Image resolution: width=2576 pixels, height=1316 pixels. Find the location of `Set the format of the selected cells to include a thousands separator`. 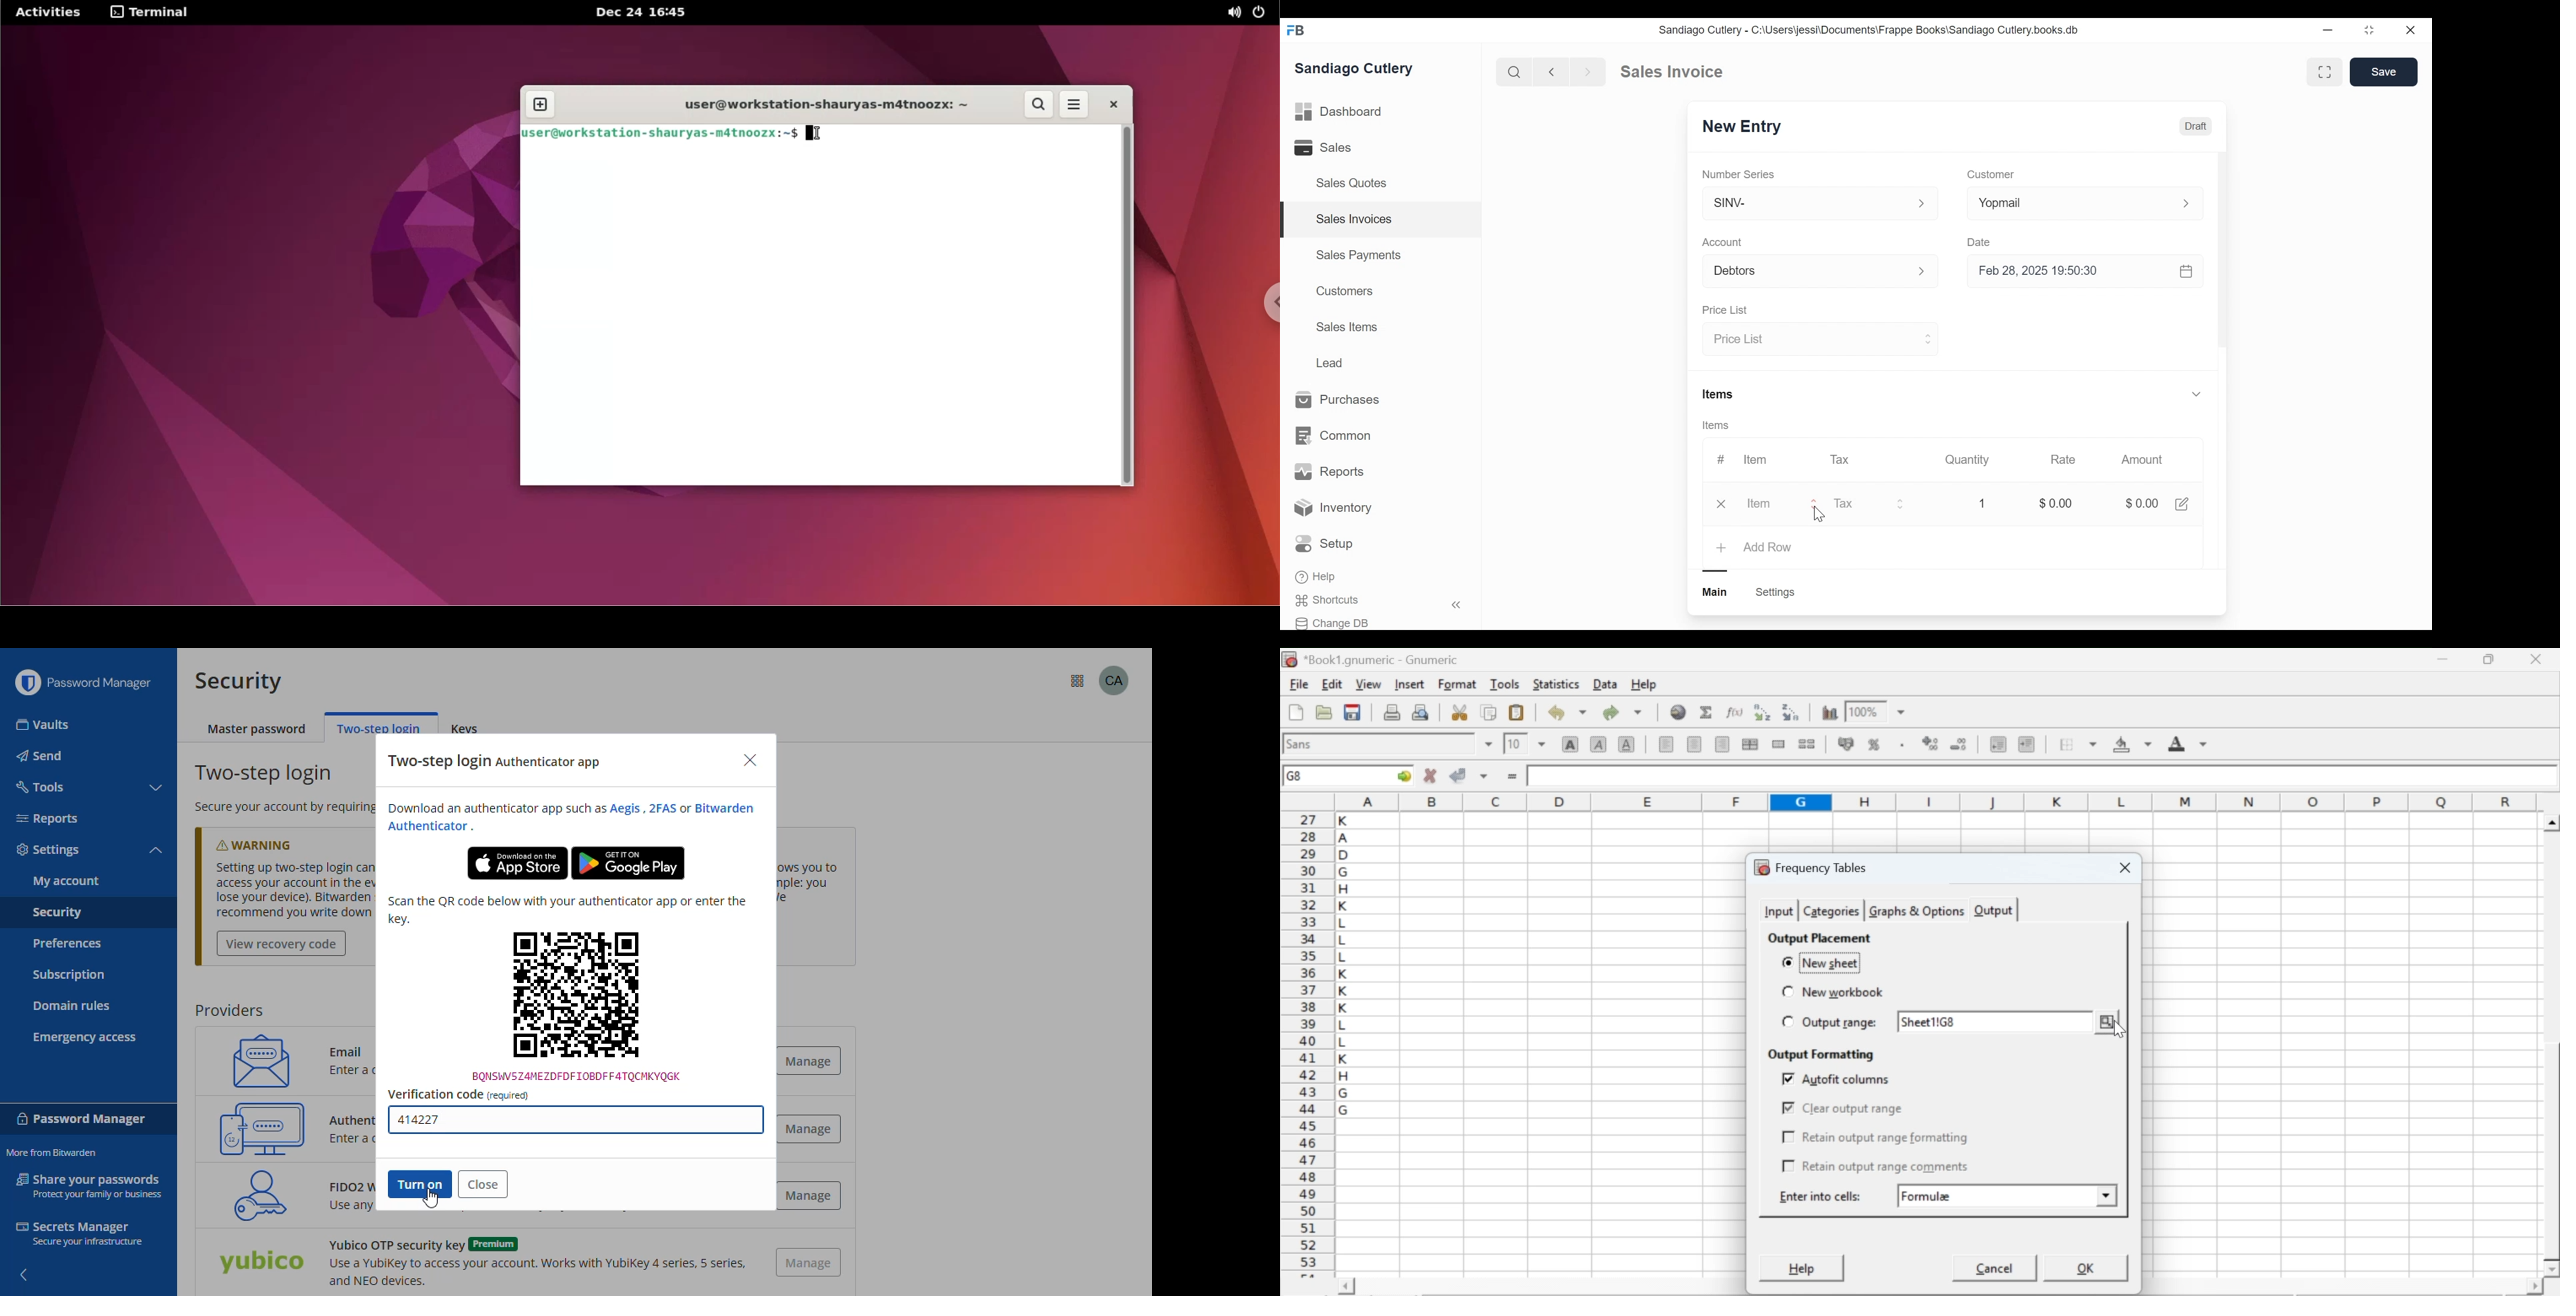

Set the format of the selected cells to include a thousands separator is located at coordinates (1900, 745).